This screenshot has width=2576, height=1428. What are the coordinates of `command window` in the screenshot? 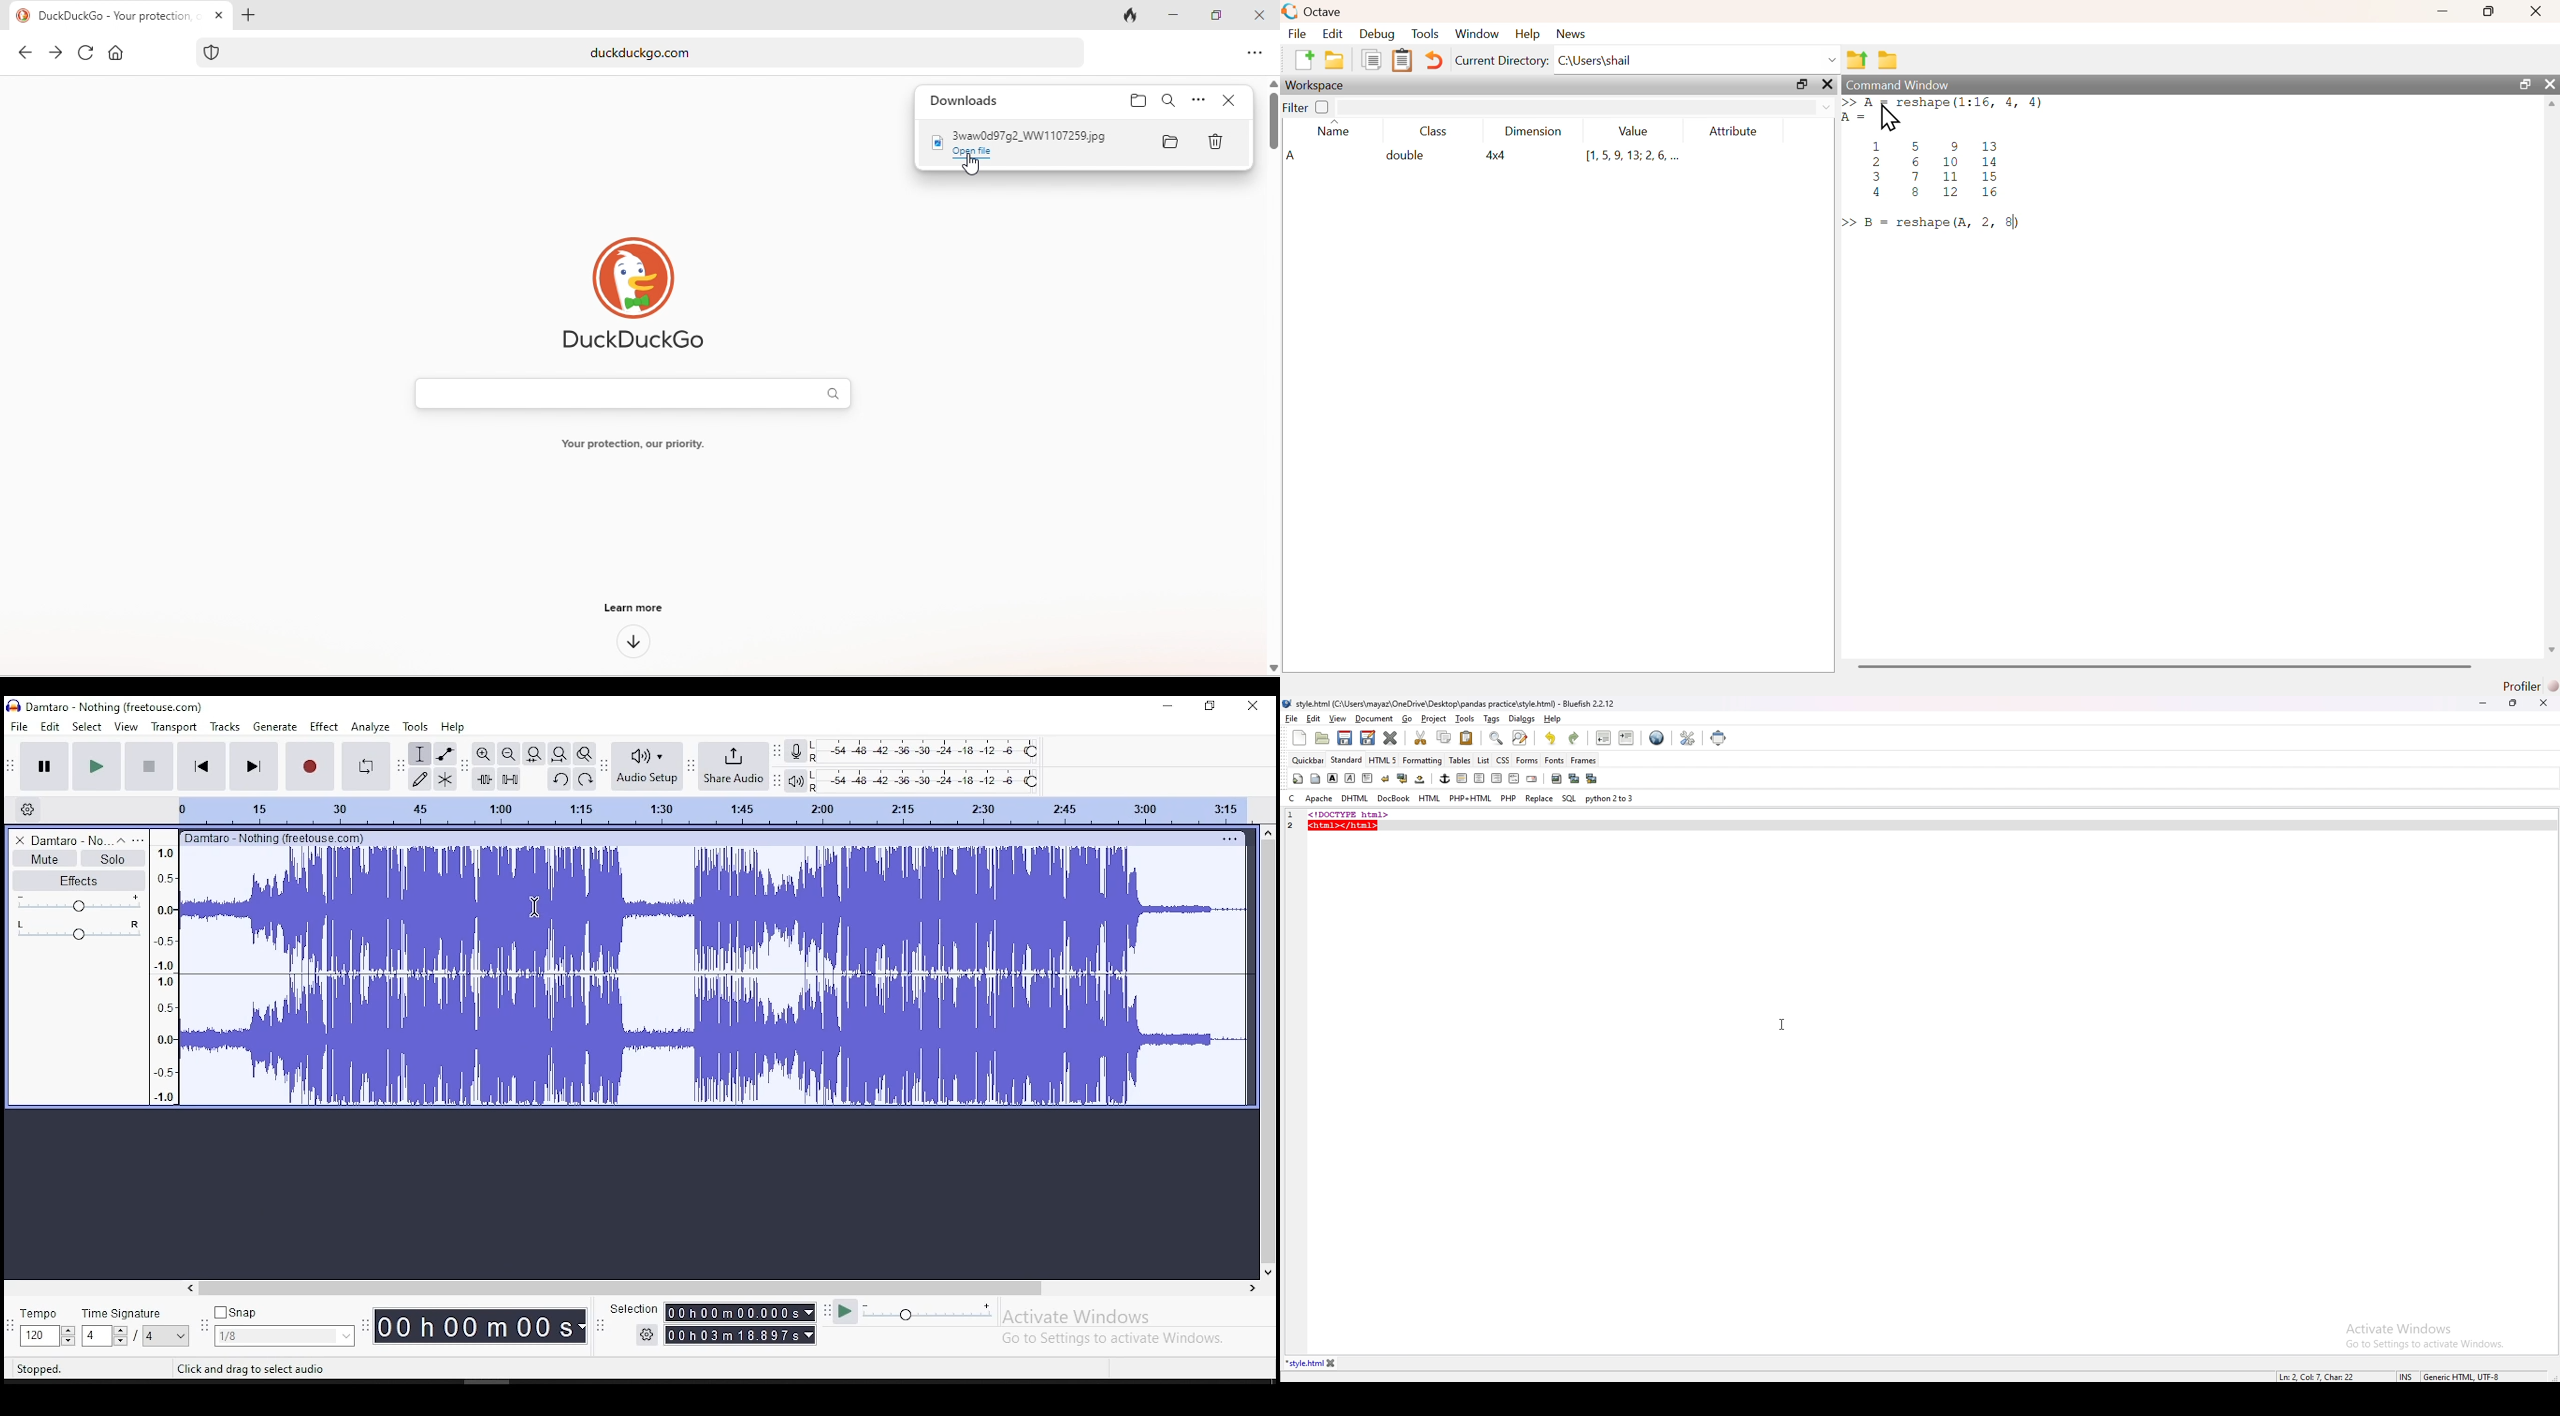 It's located at (1897, 83).